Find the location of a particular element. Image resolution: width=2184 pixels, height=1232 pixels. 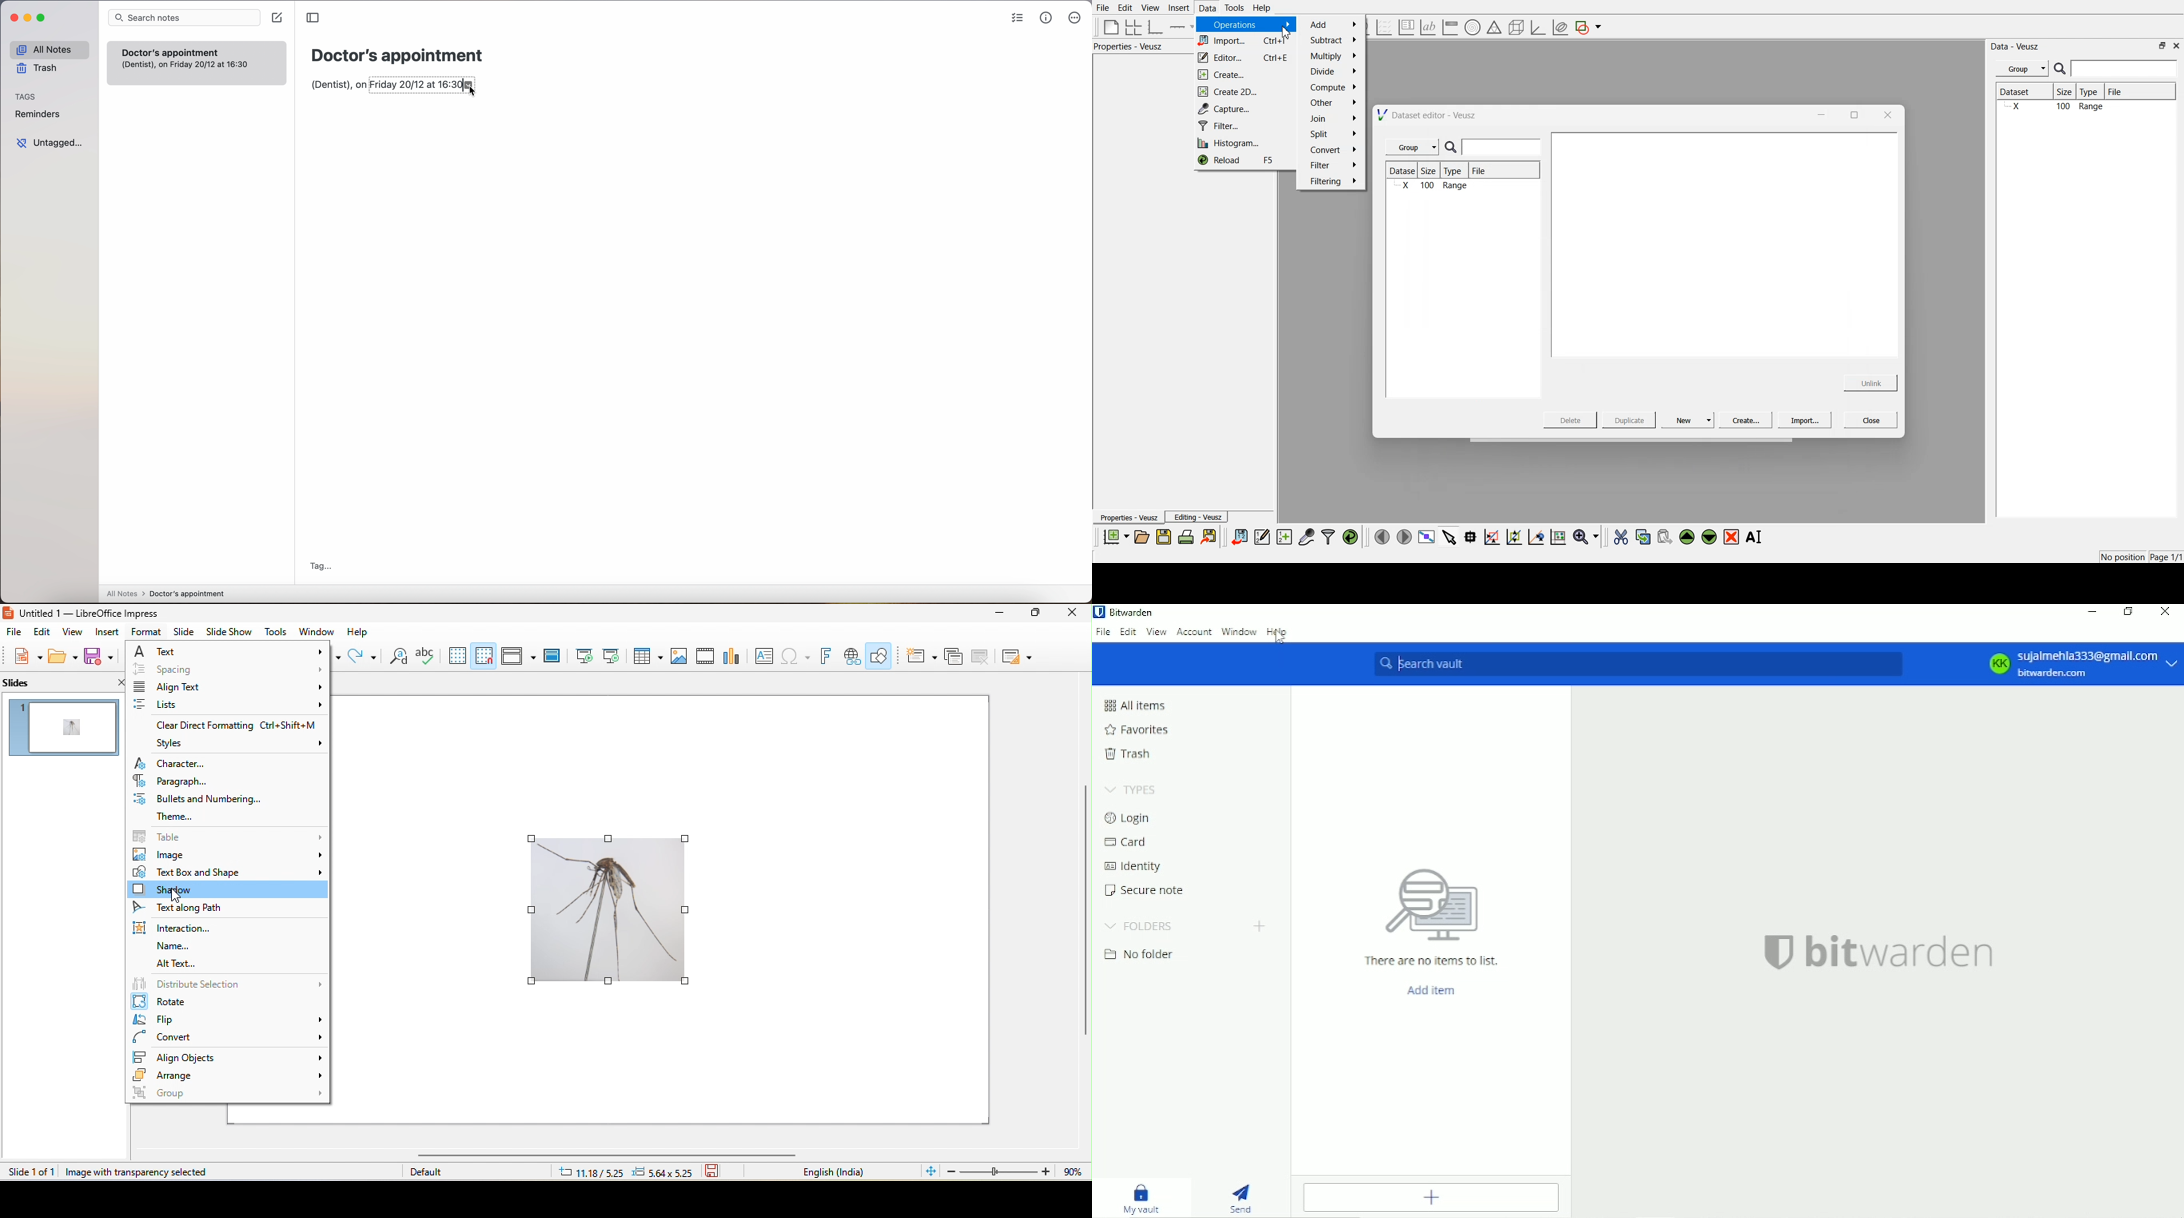

zoom is located at coordinates (1018, 1171).